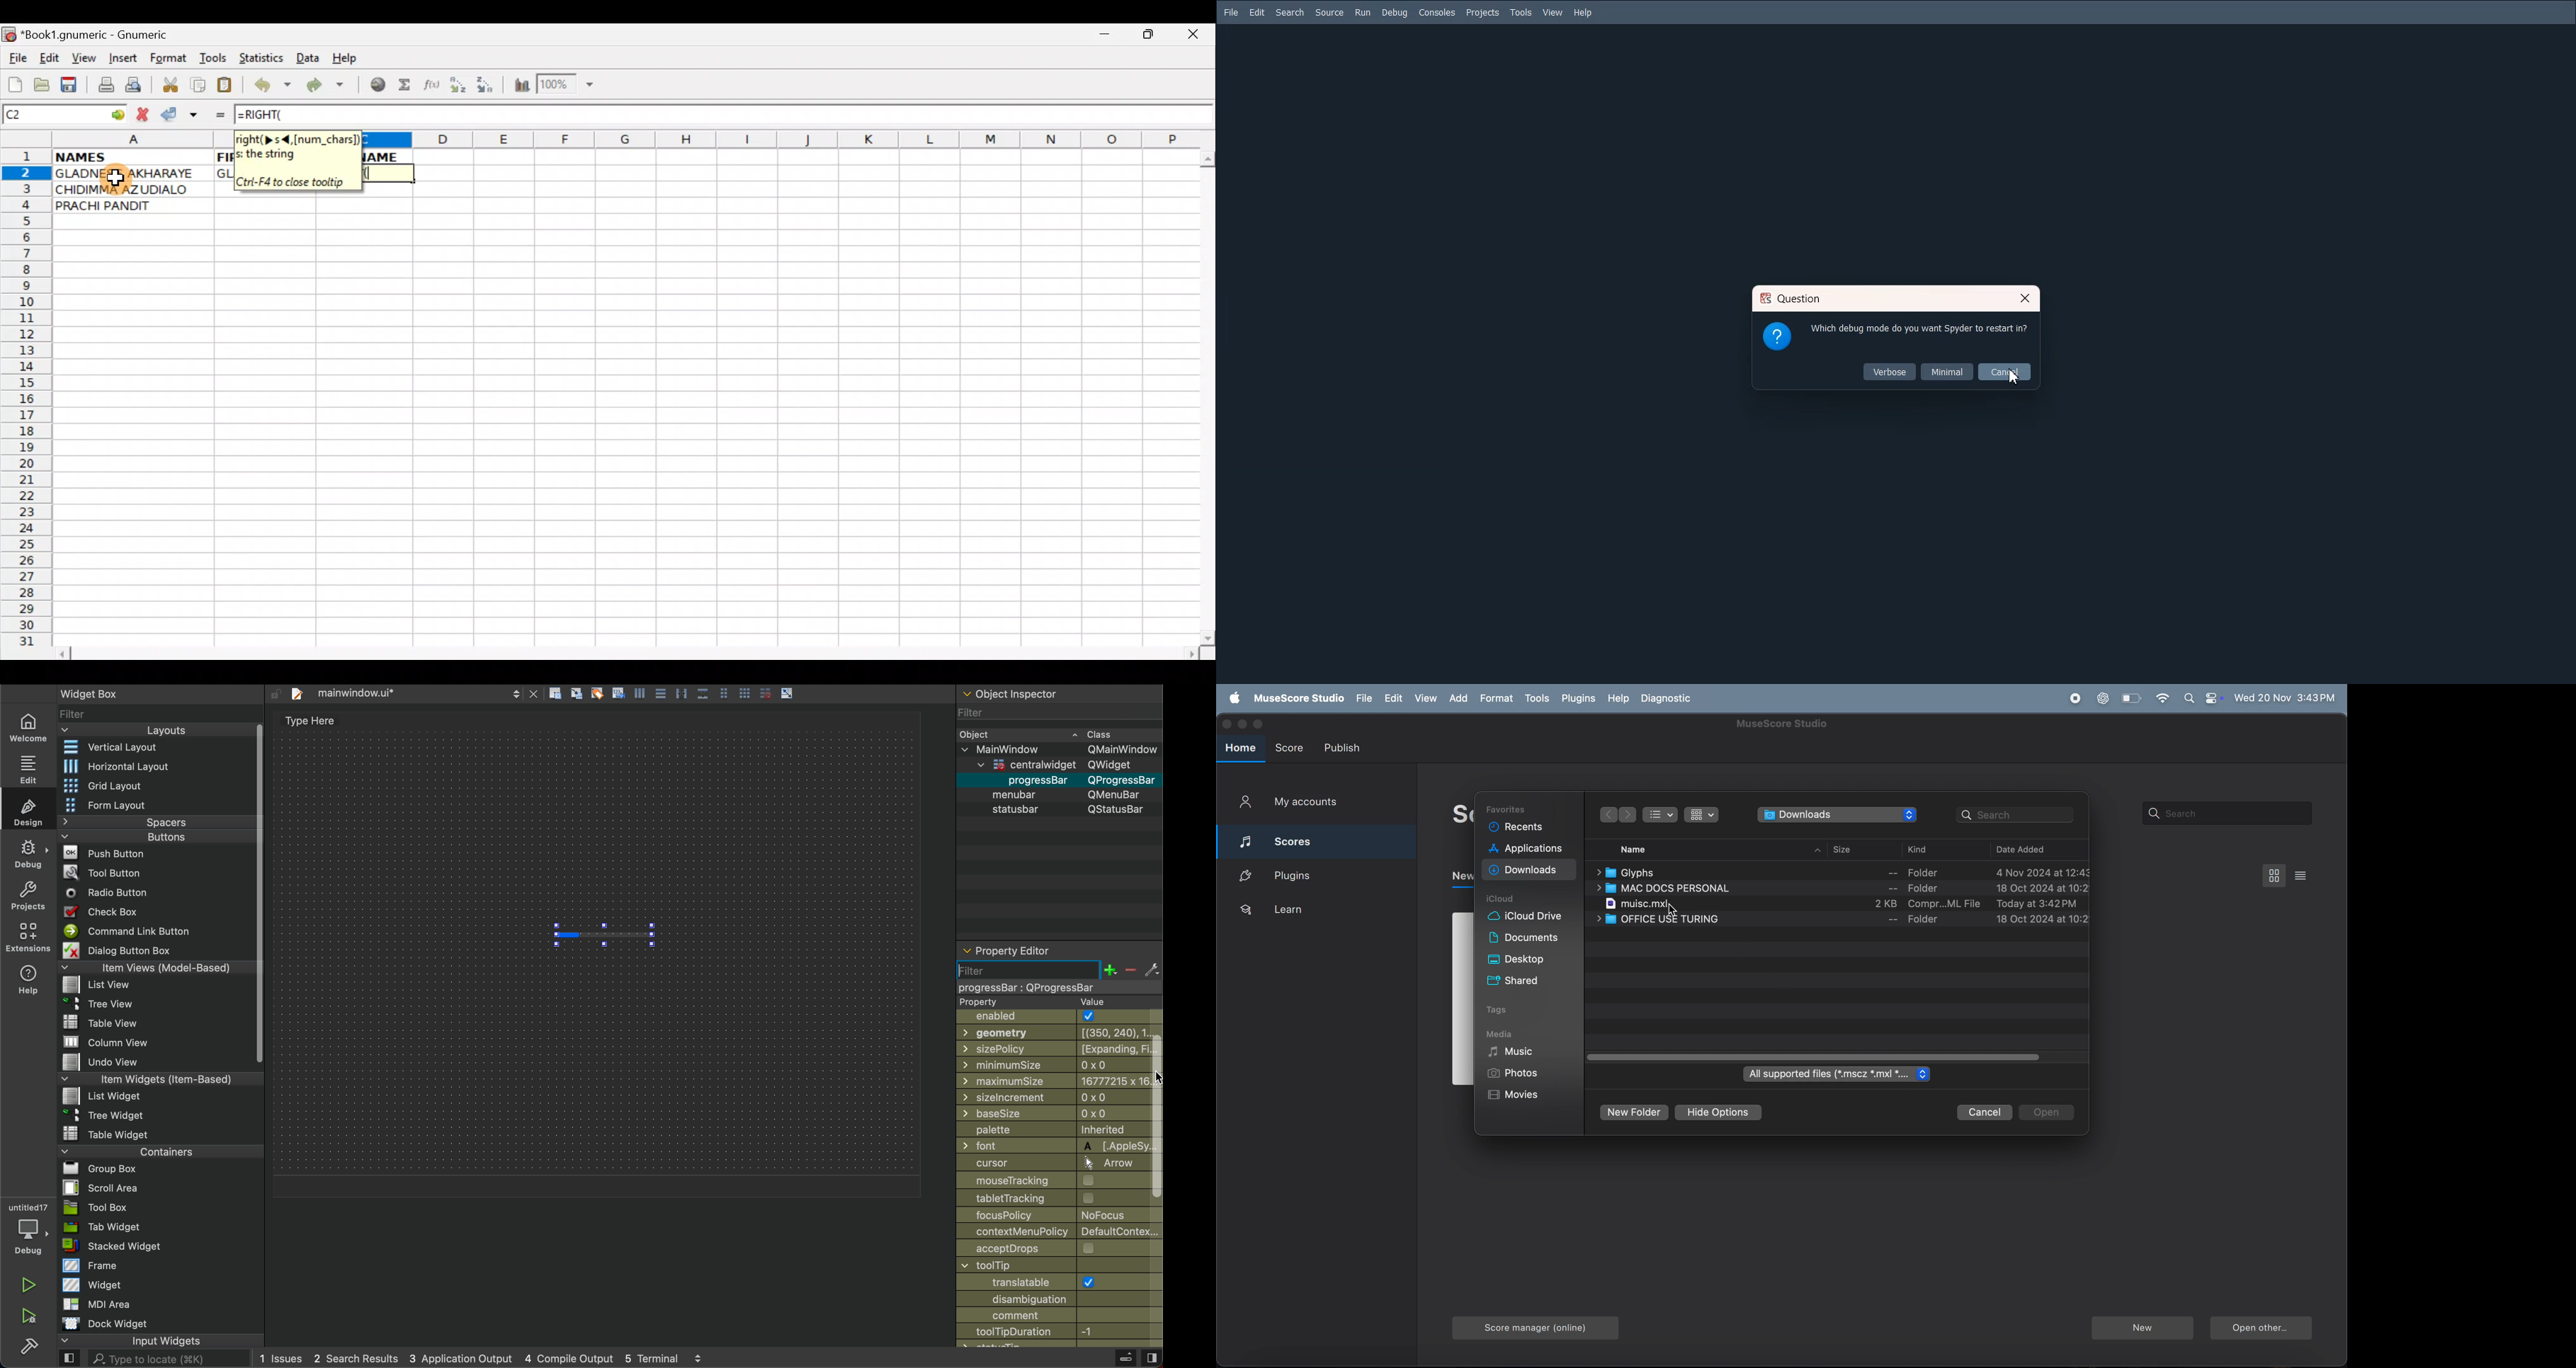 This screenshot has height=1372, width=2576. What do you see at coordinates (1394, 13) in the screenshot?
I see `Debug` at bounding box center [1394, 13].